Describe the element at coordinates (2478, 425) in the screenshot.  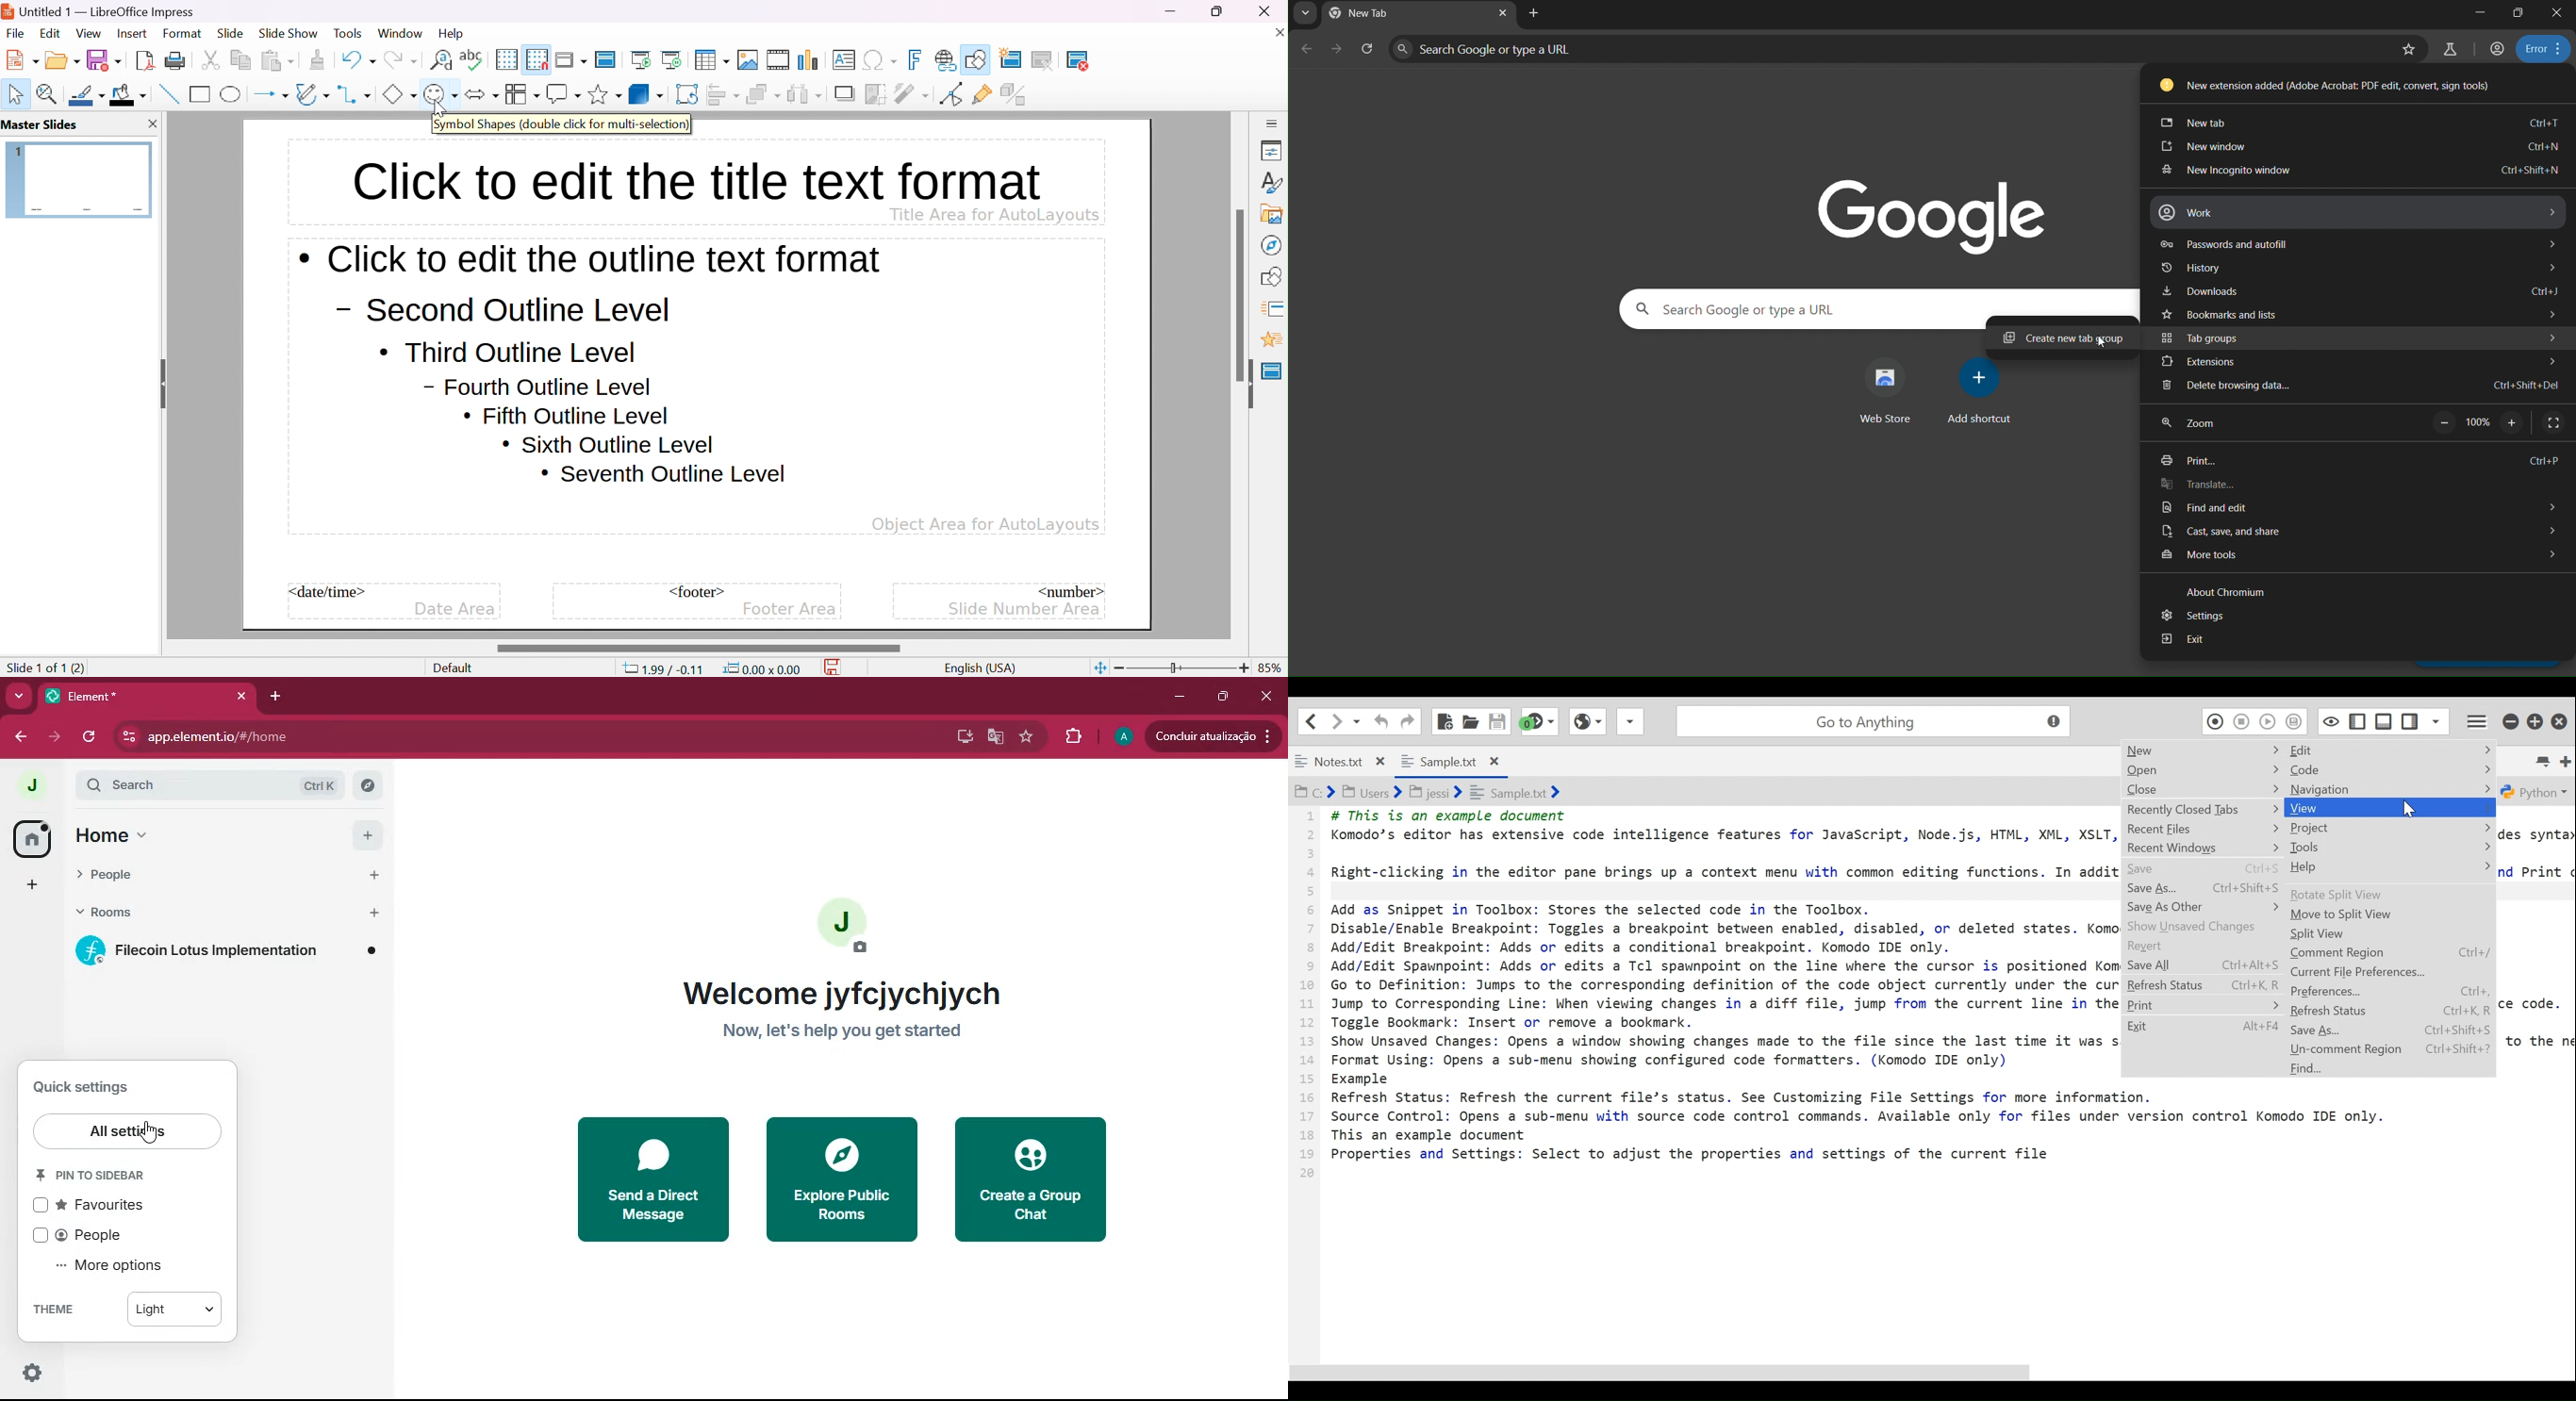
I see `100%` at that location.